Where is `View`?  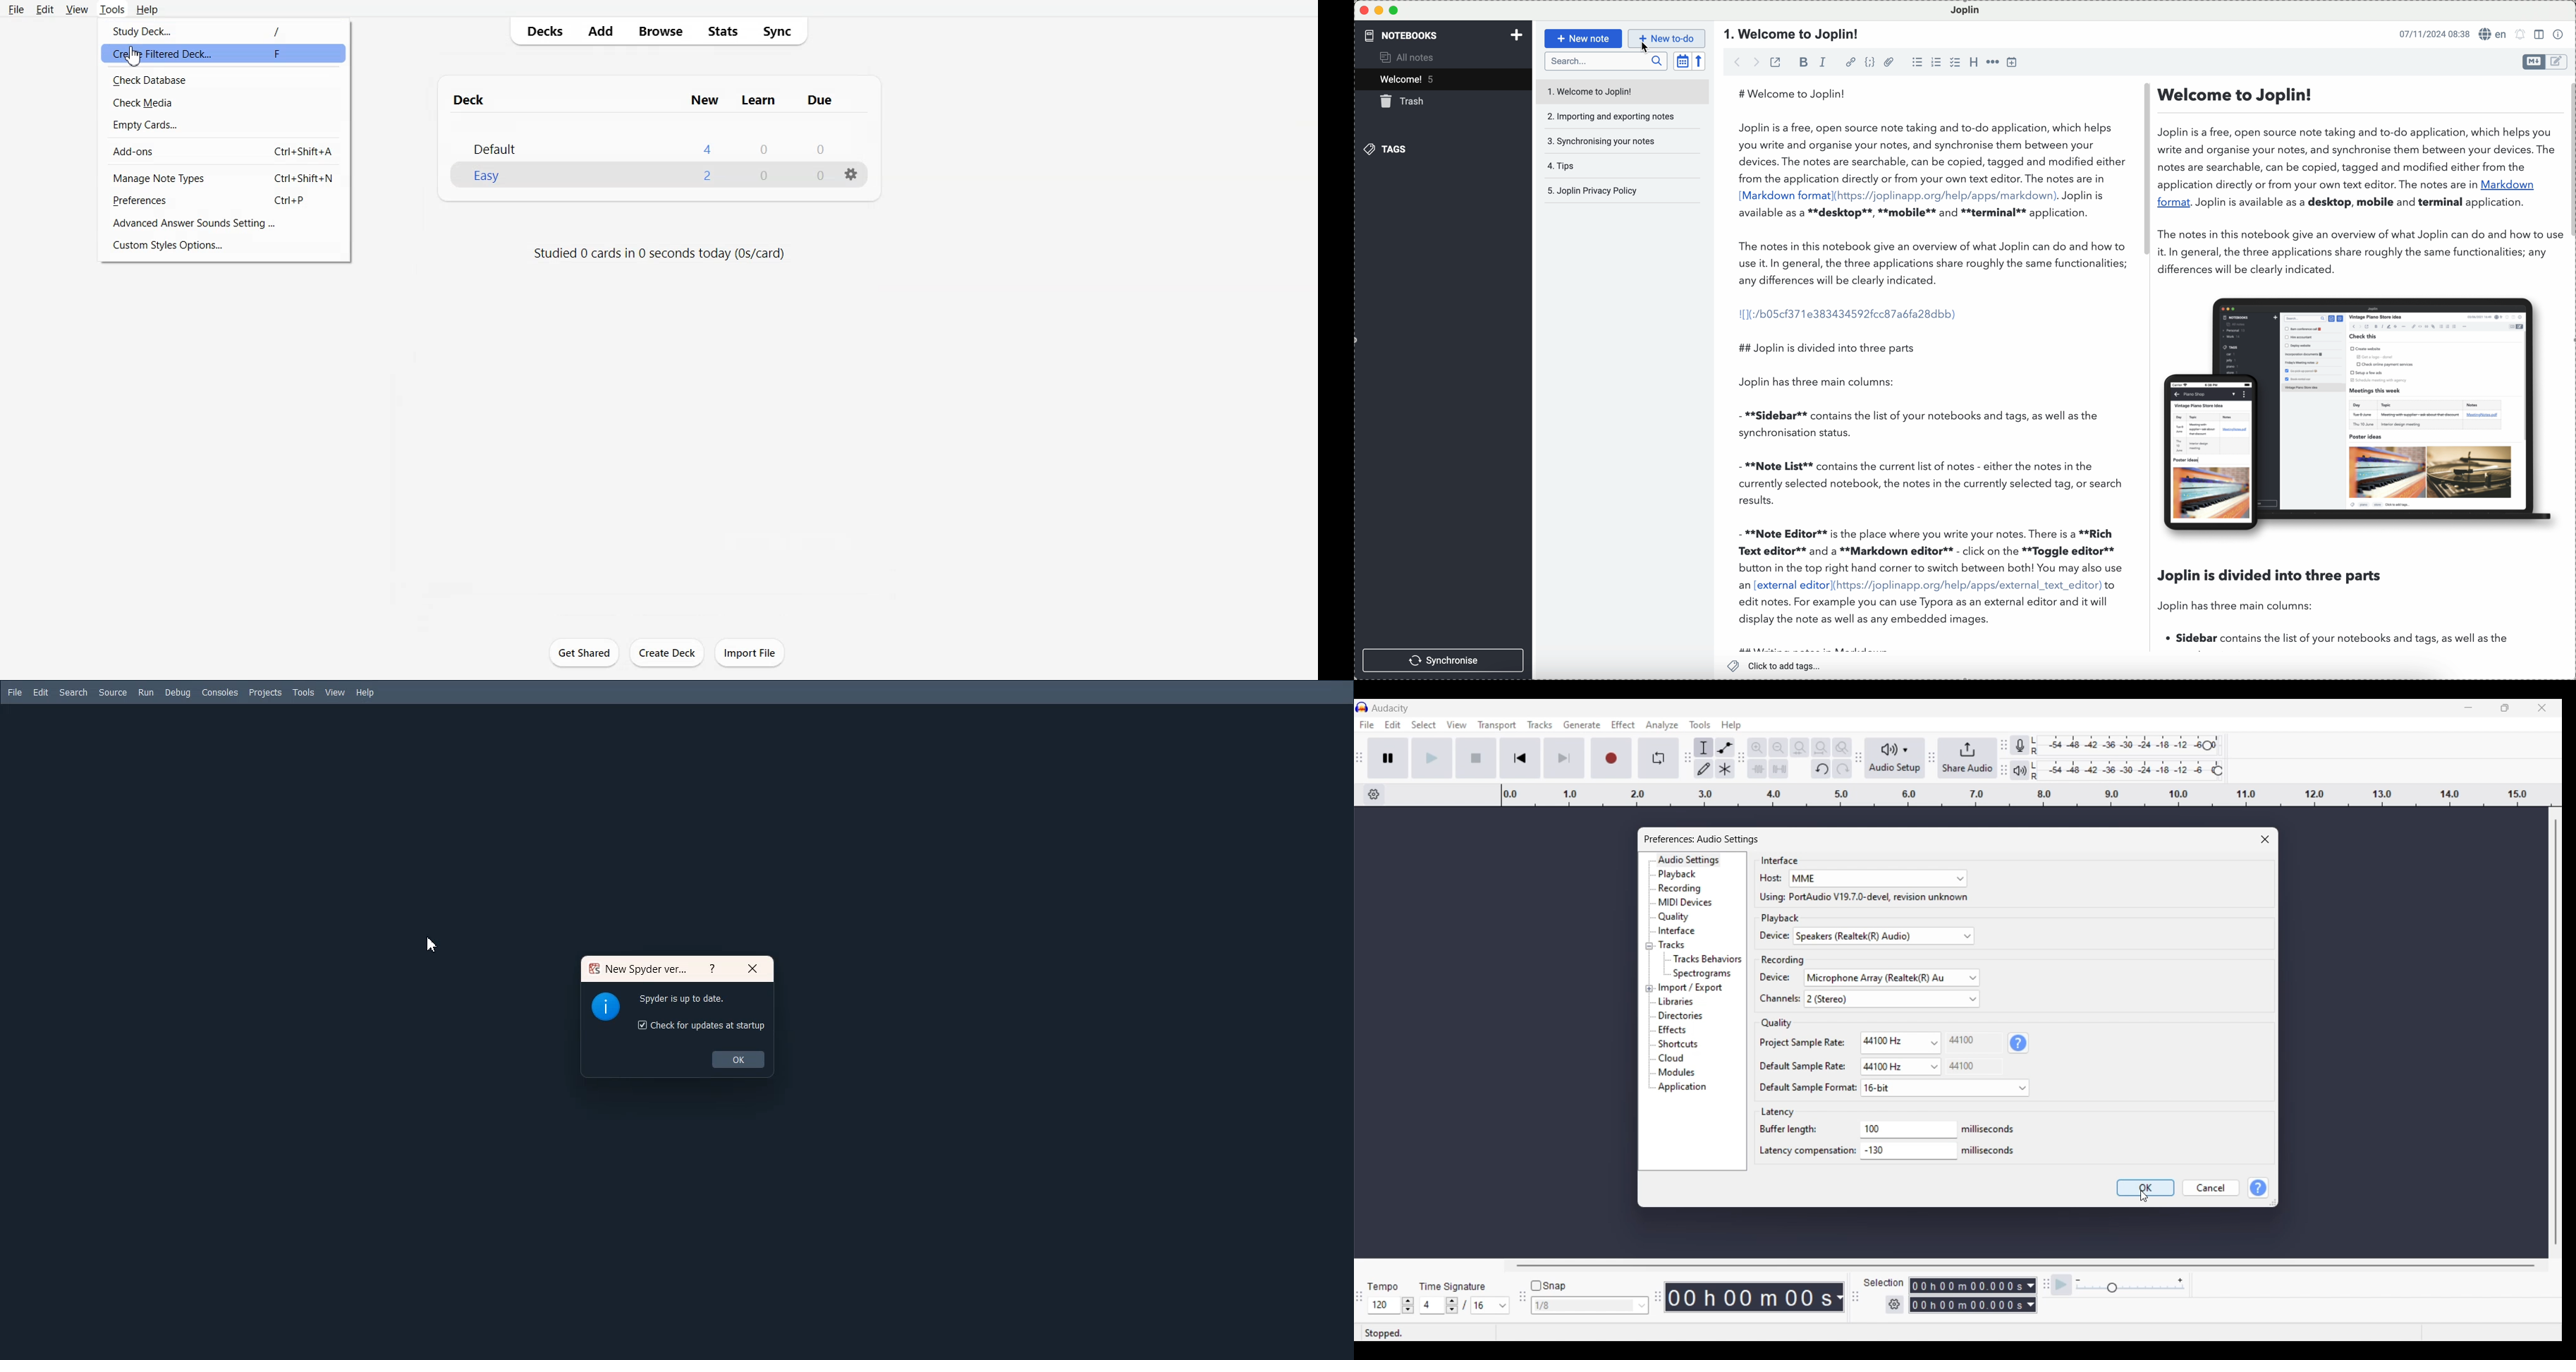
View is located at coordinates (77, 9).